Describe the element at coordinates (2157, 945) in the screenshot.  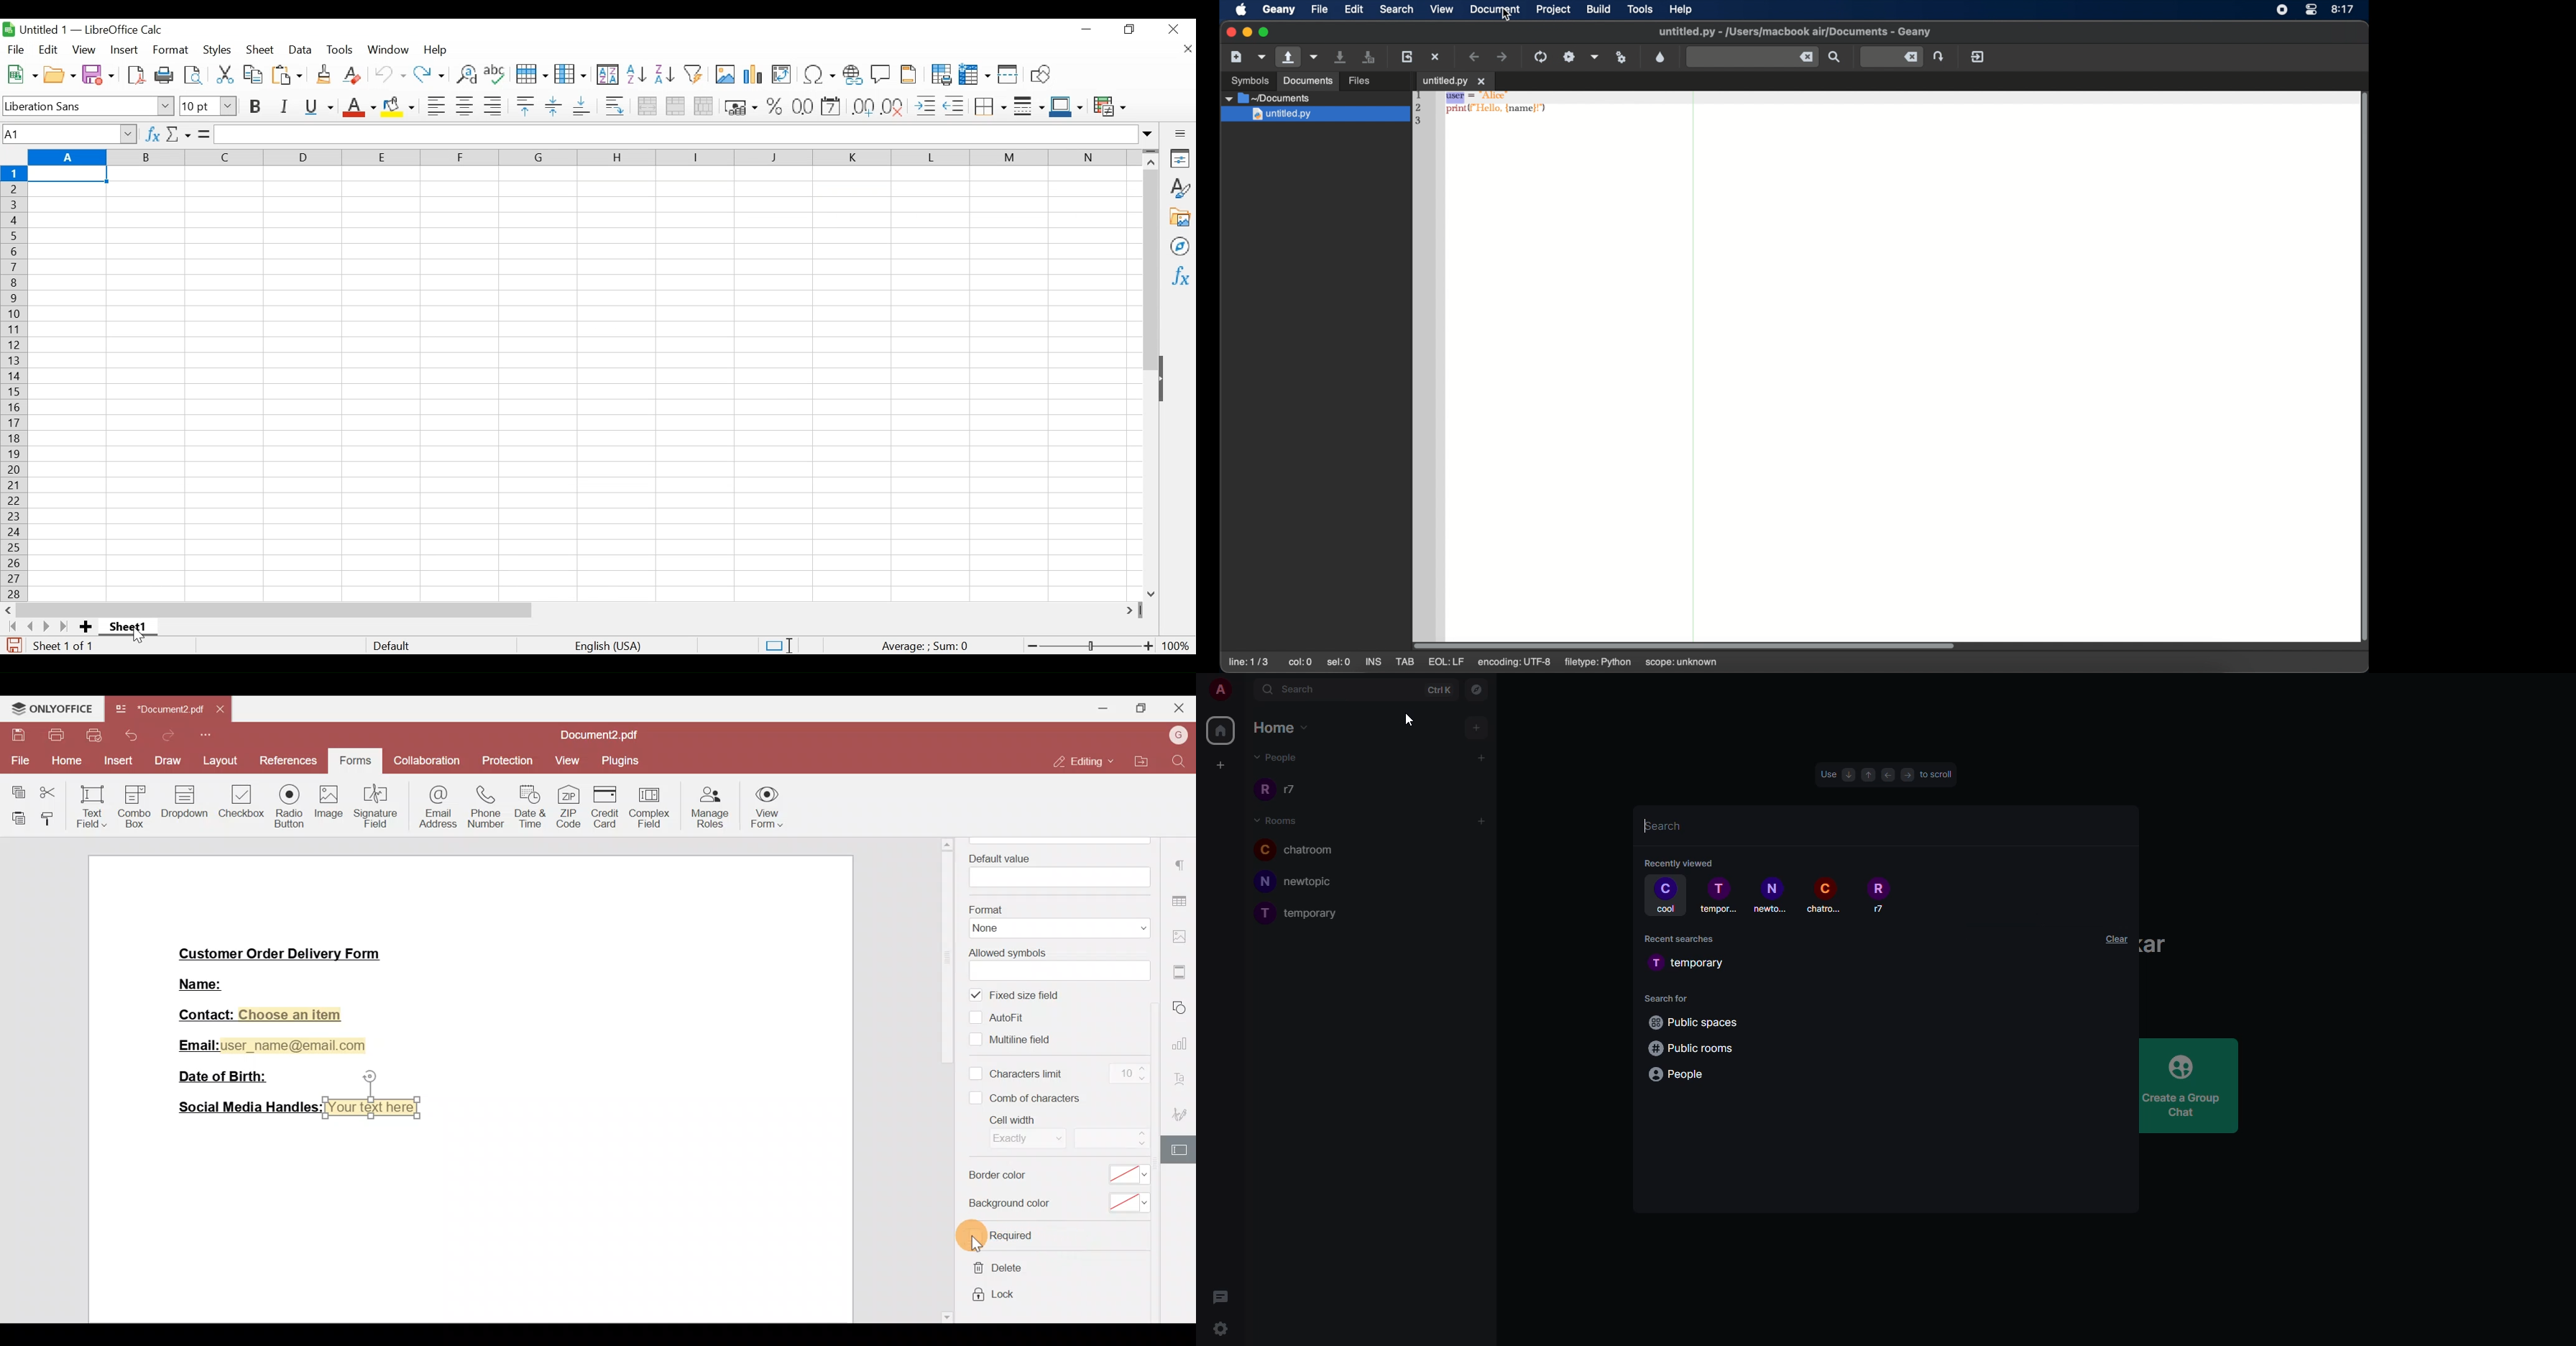
I see `Sarkar` at that location.